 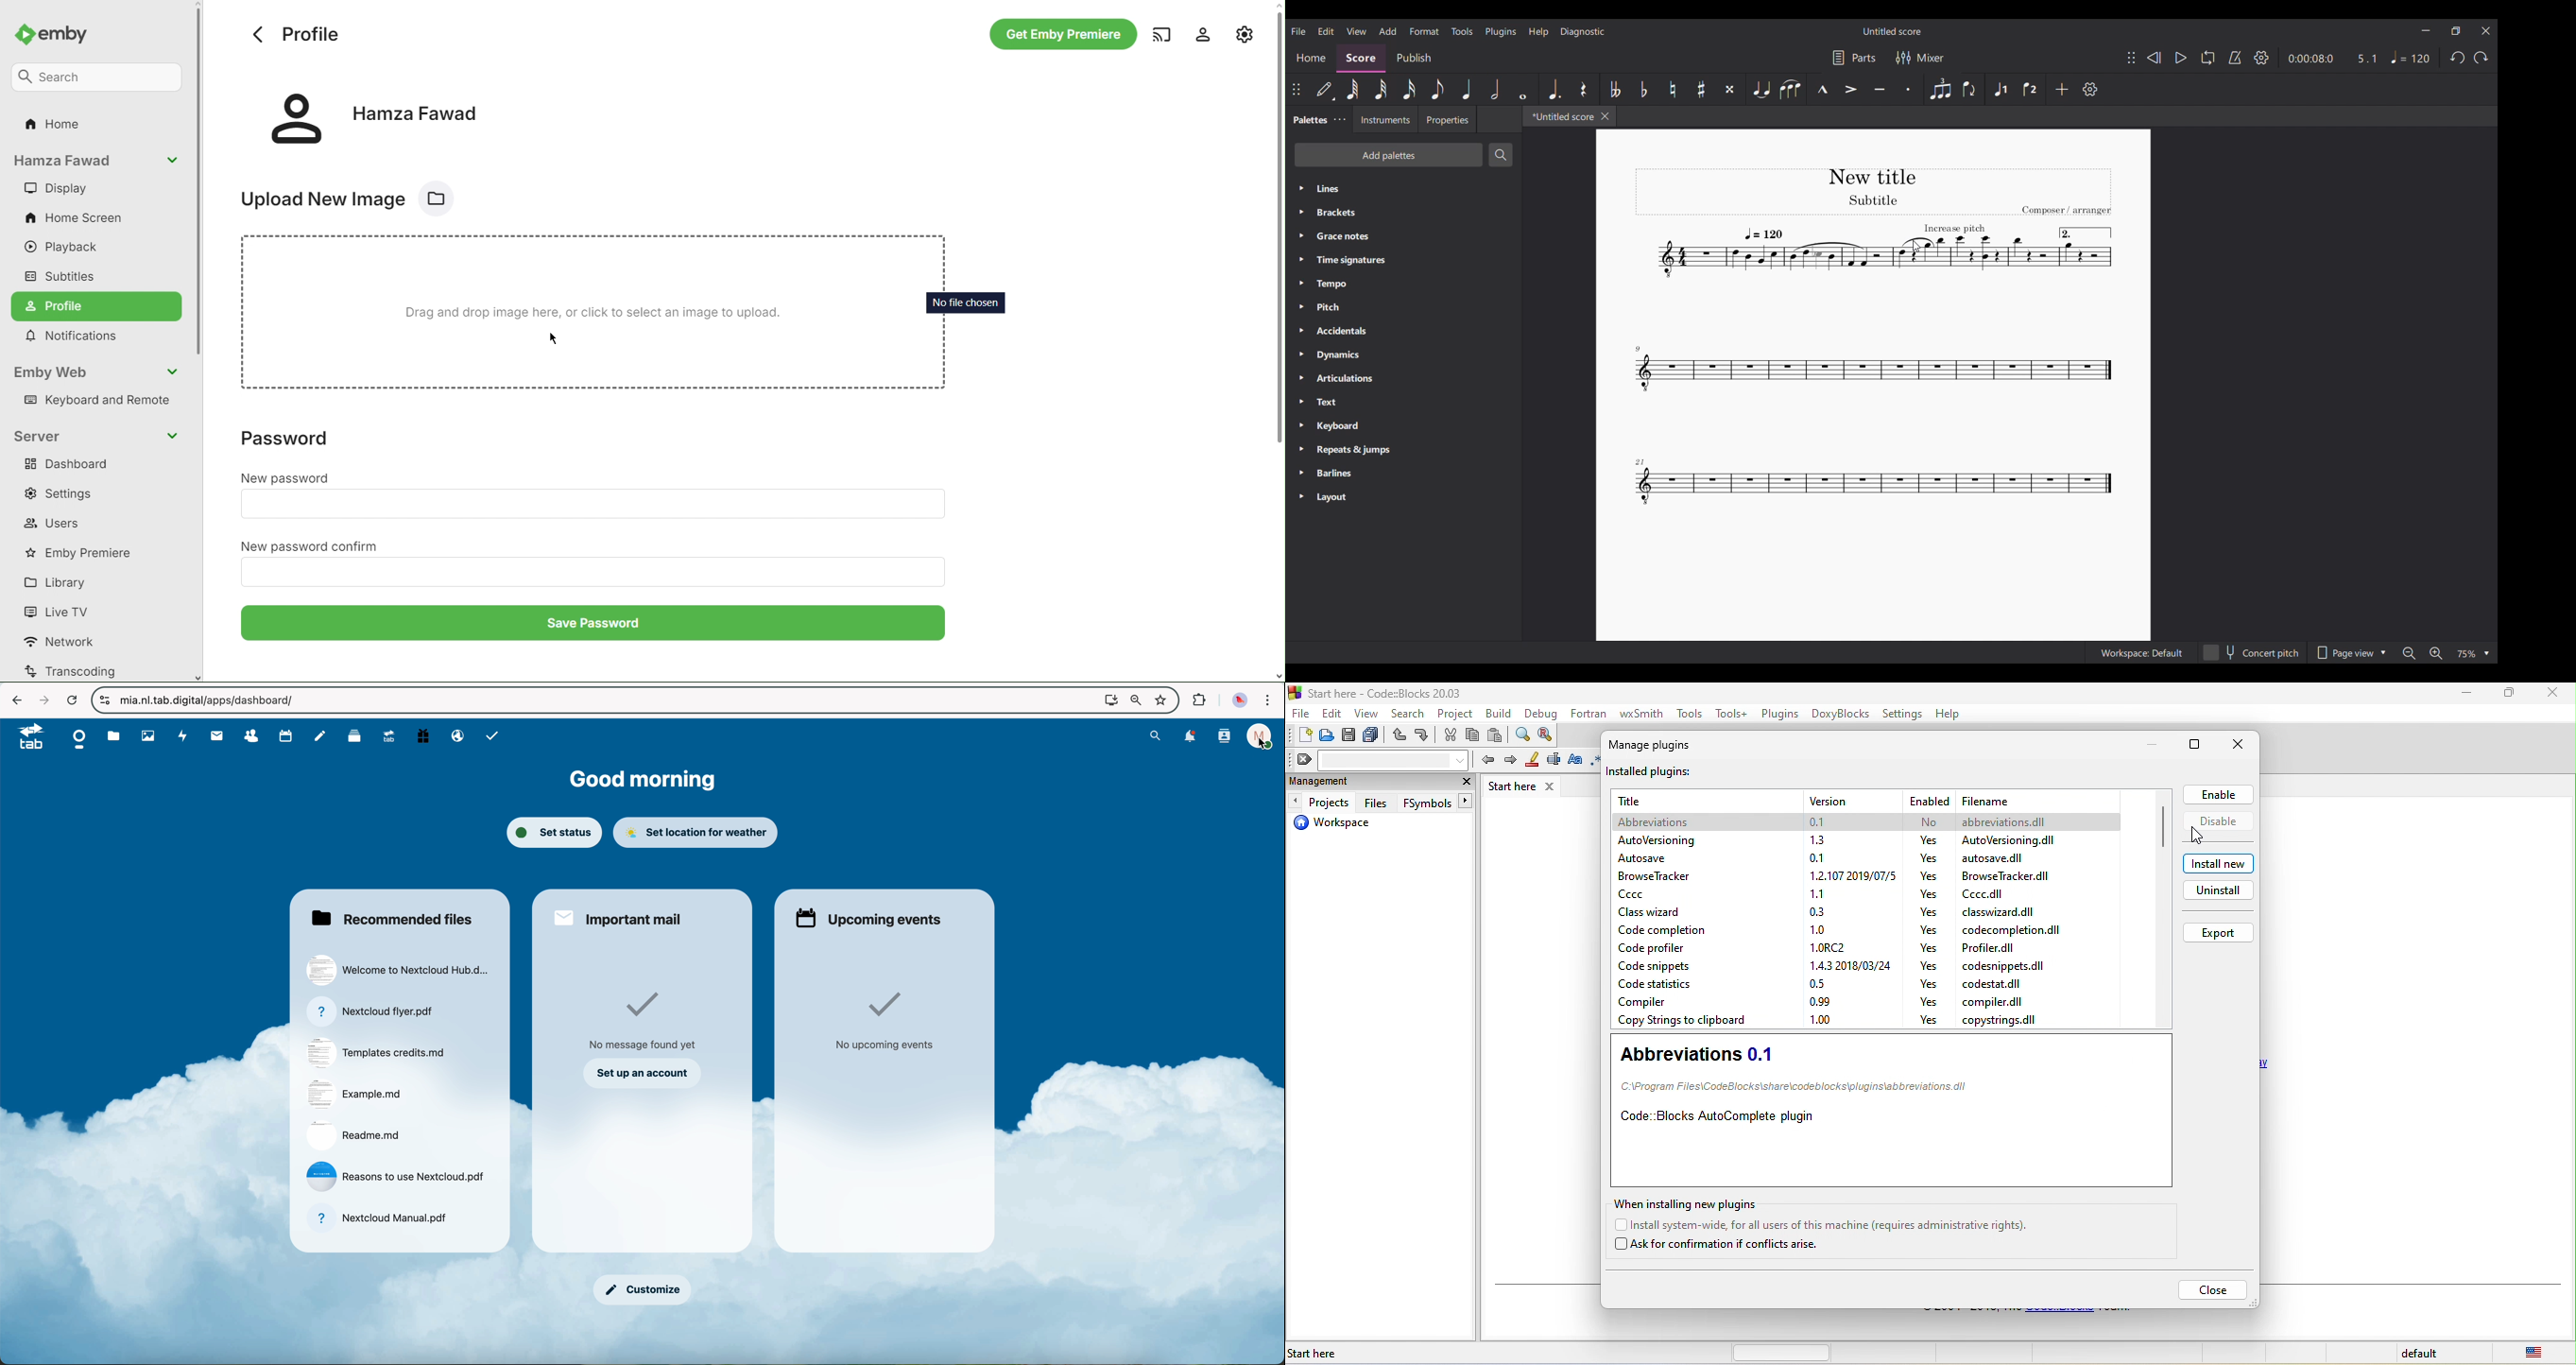 I want to click on cut, so click(x=1451, y=734).